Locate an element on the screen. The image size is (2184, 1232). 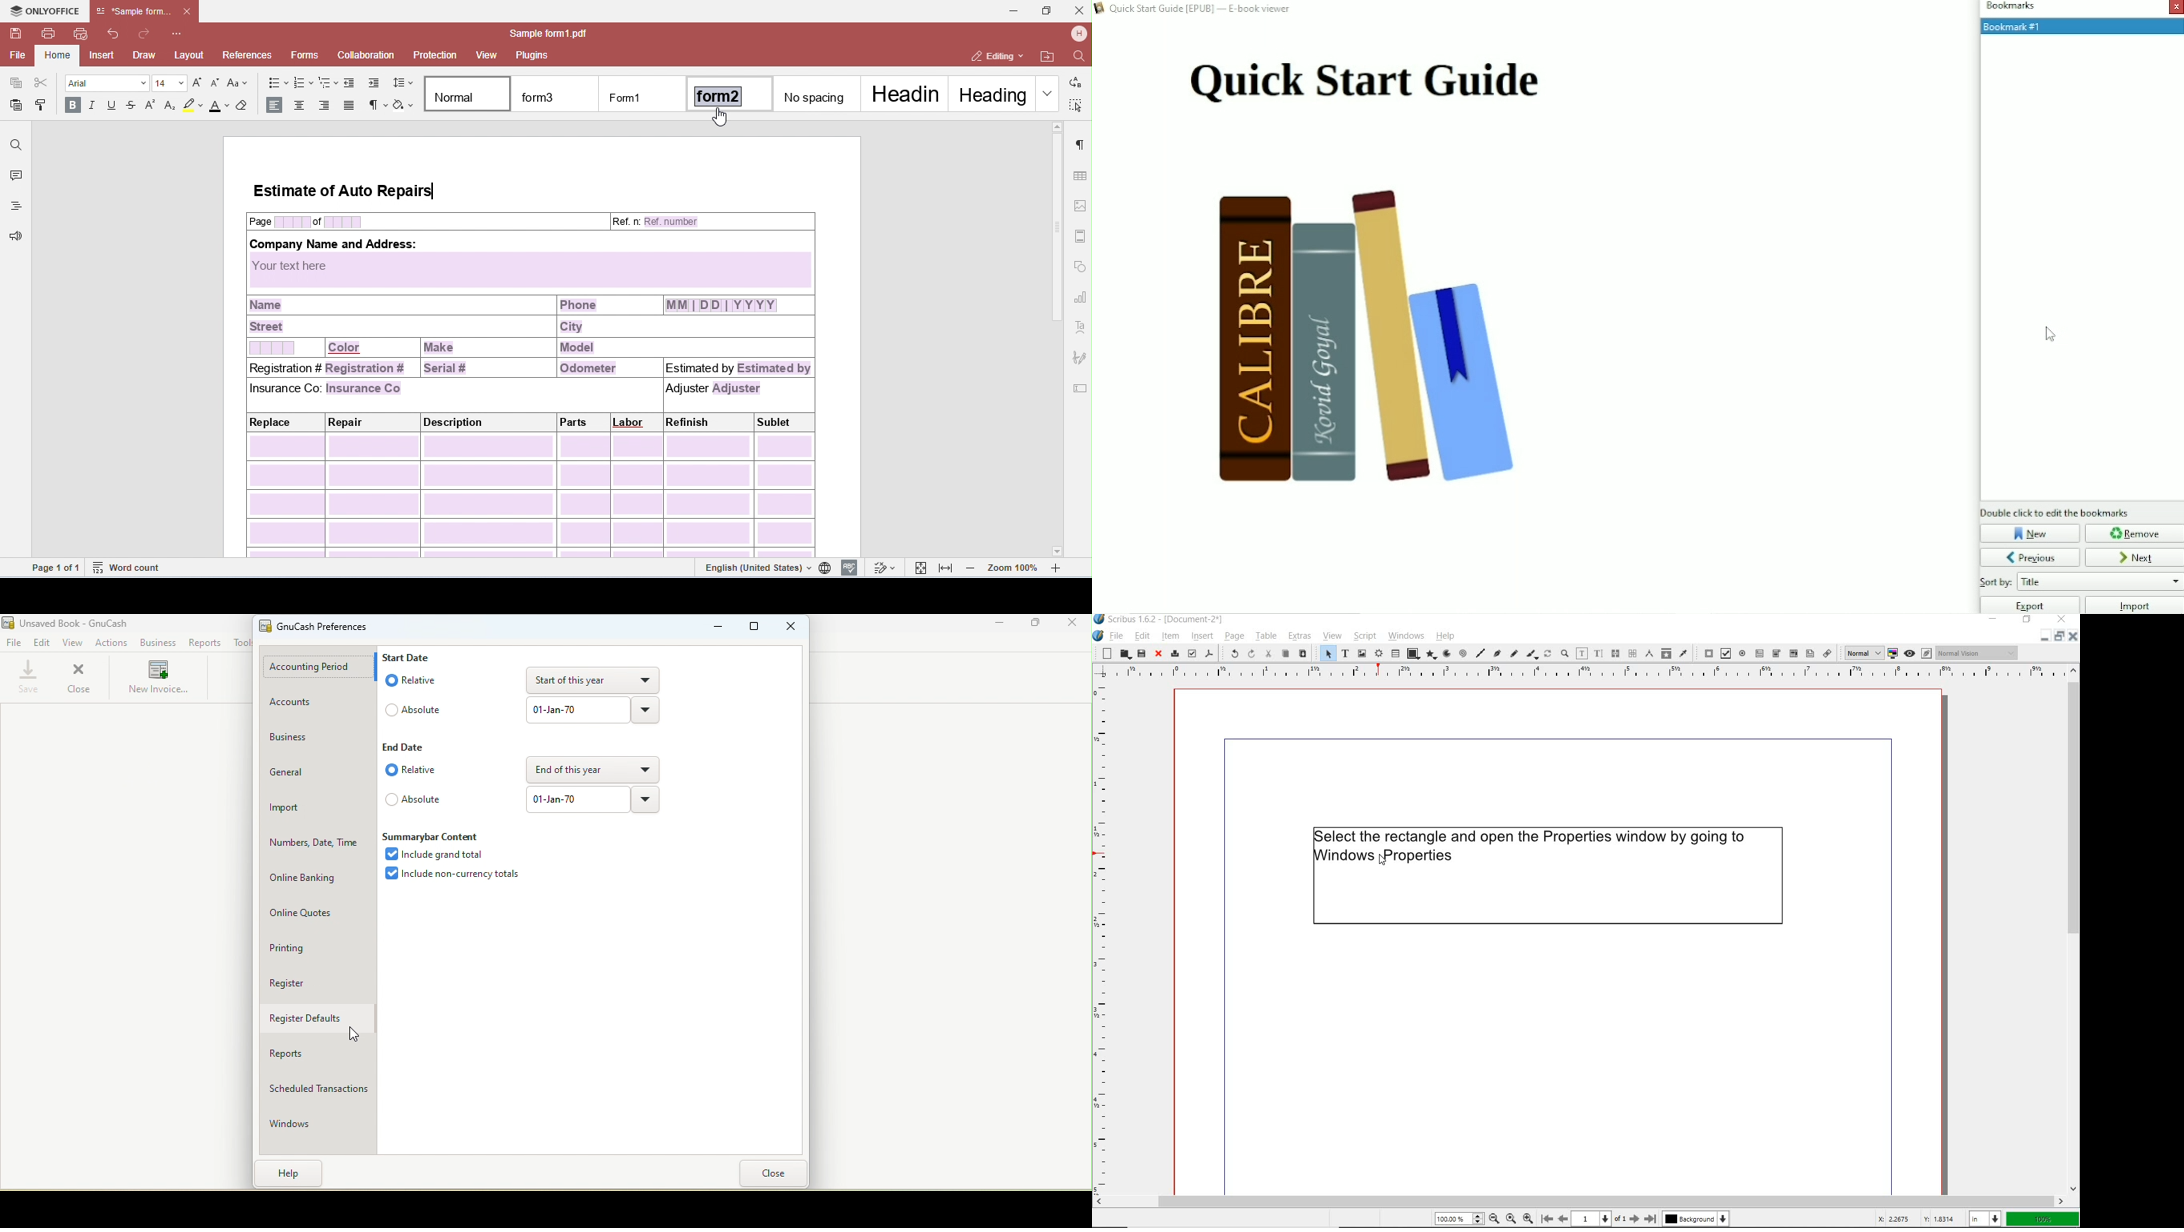
pdf text field is located at coordinates (1760, 653).